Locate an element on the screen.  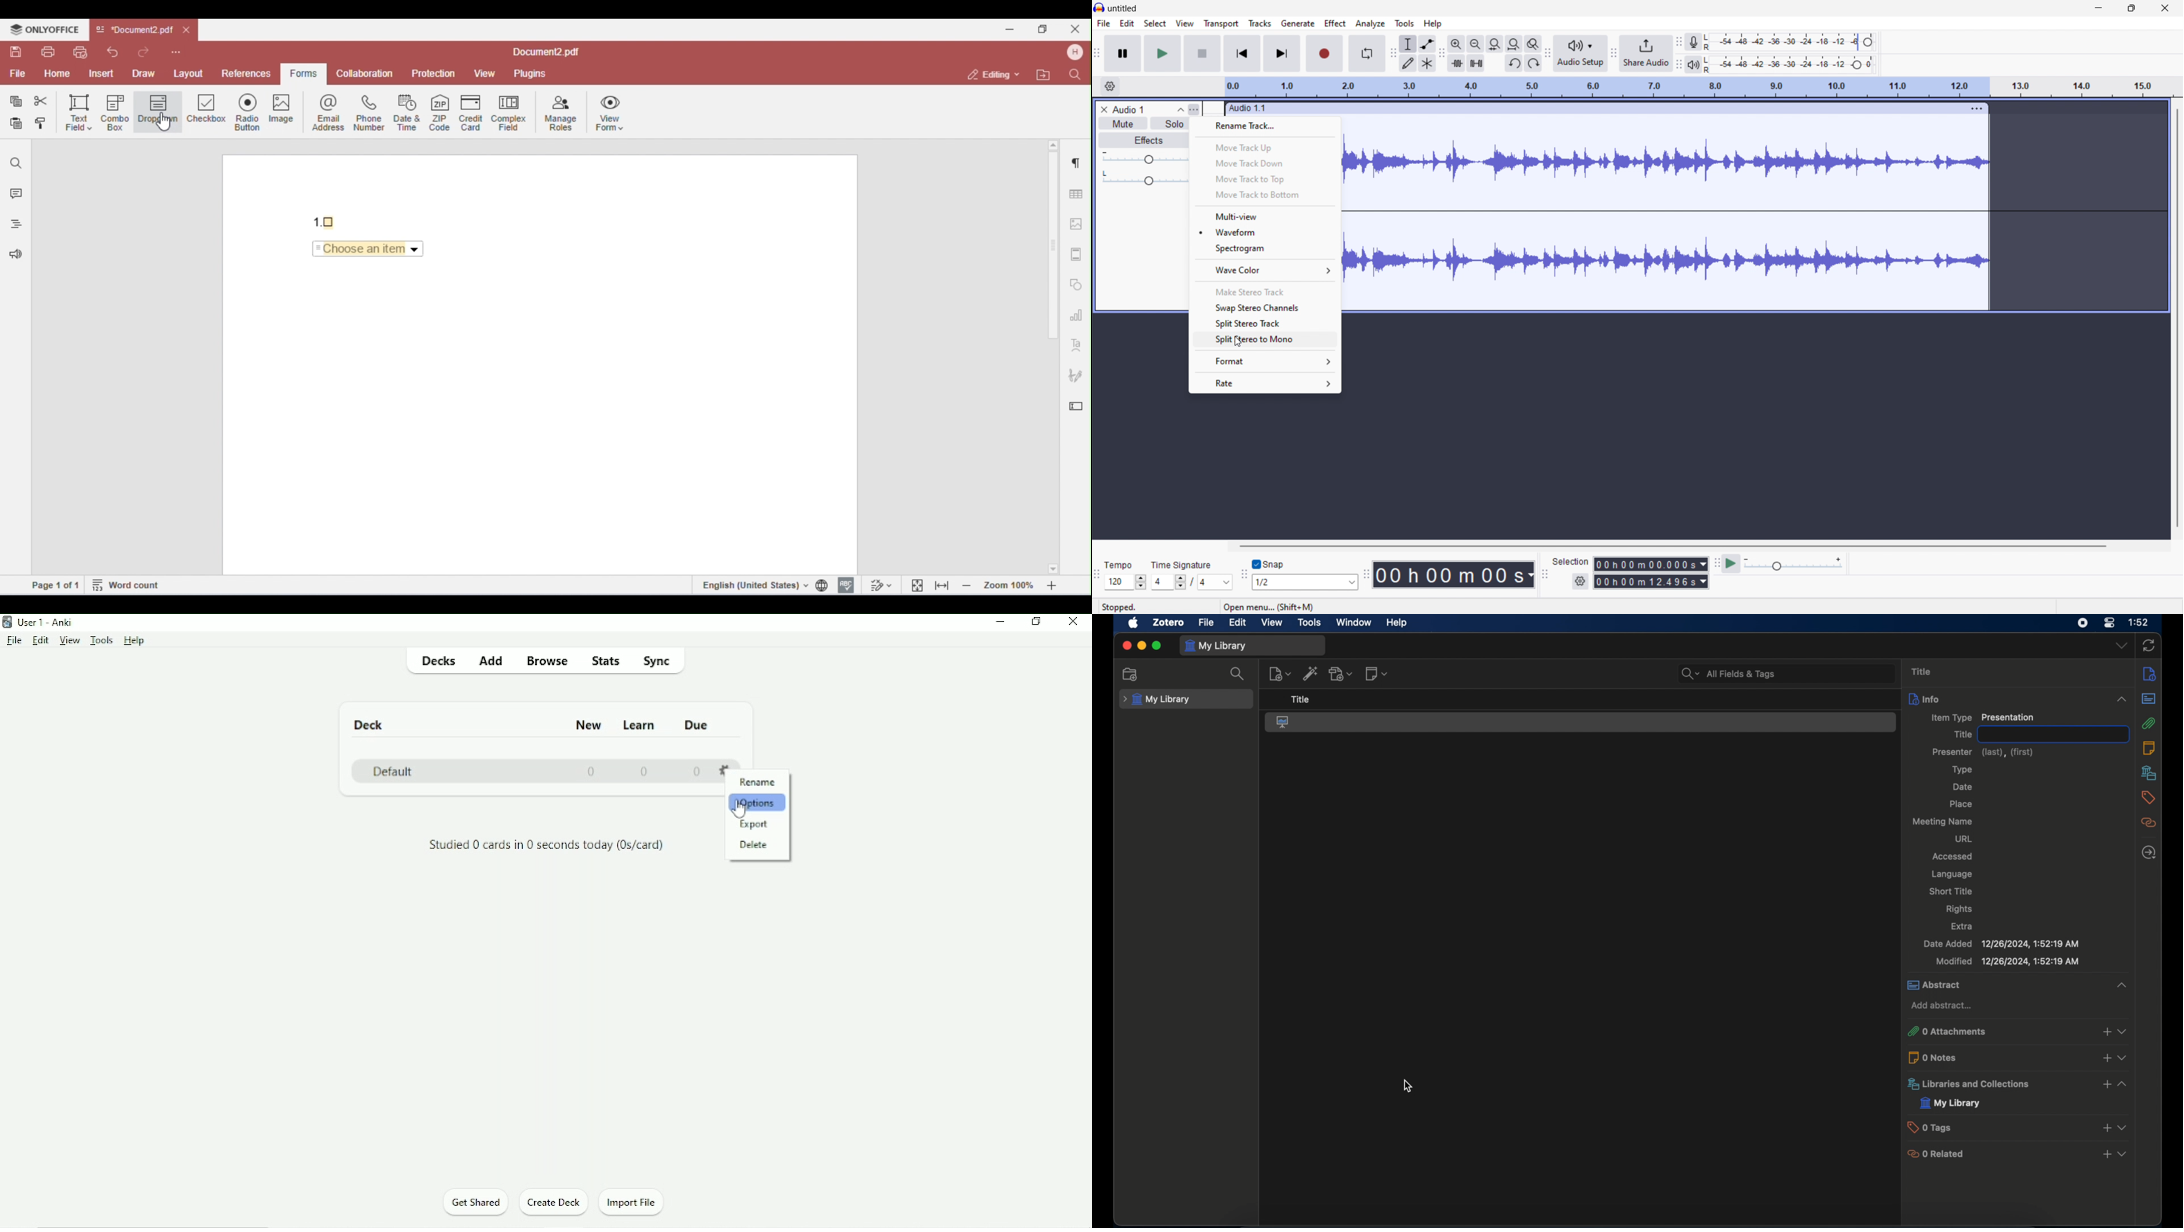
search is located at coordinates (1239, 674).